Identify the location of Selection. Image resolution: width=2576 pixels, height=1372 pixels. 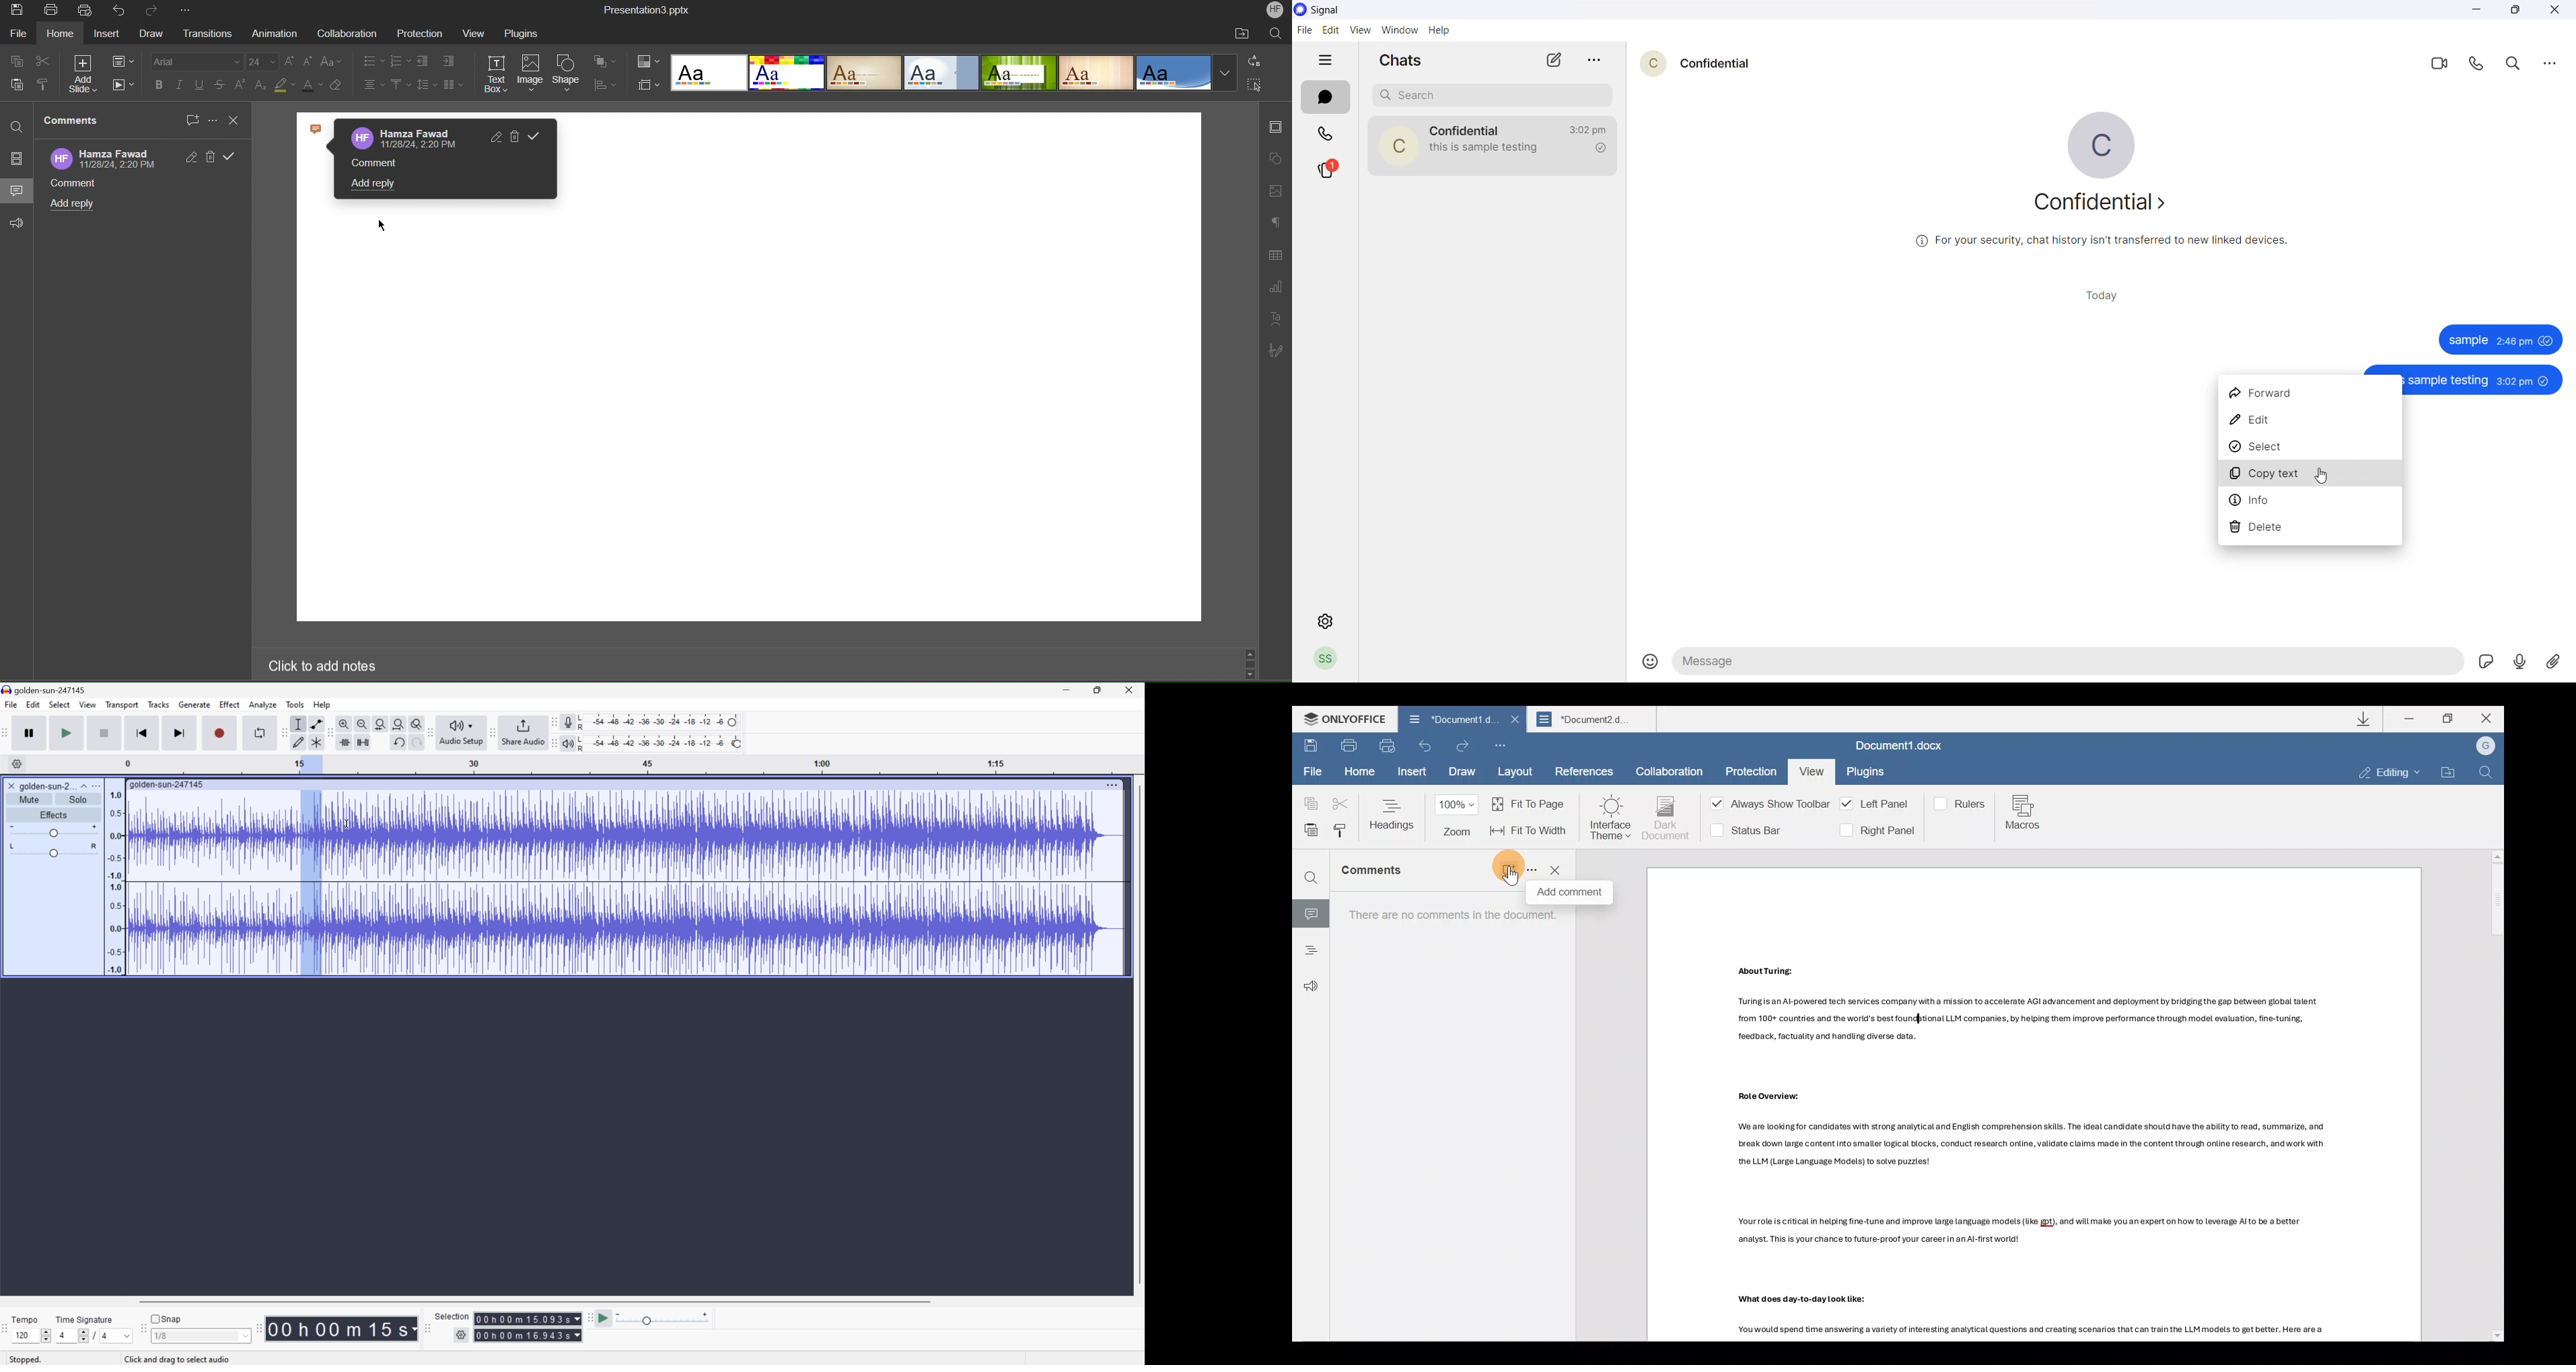
(452, 1316).